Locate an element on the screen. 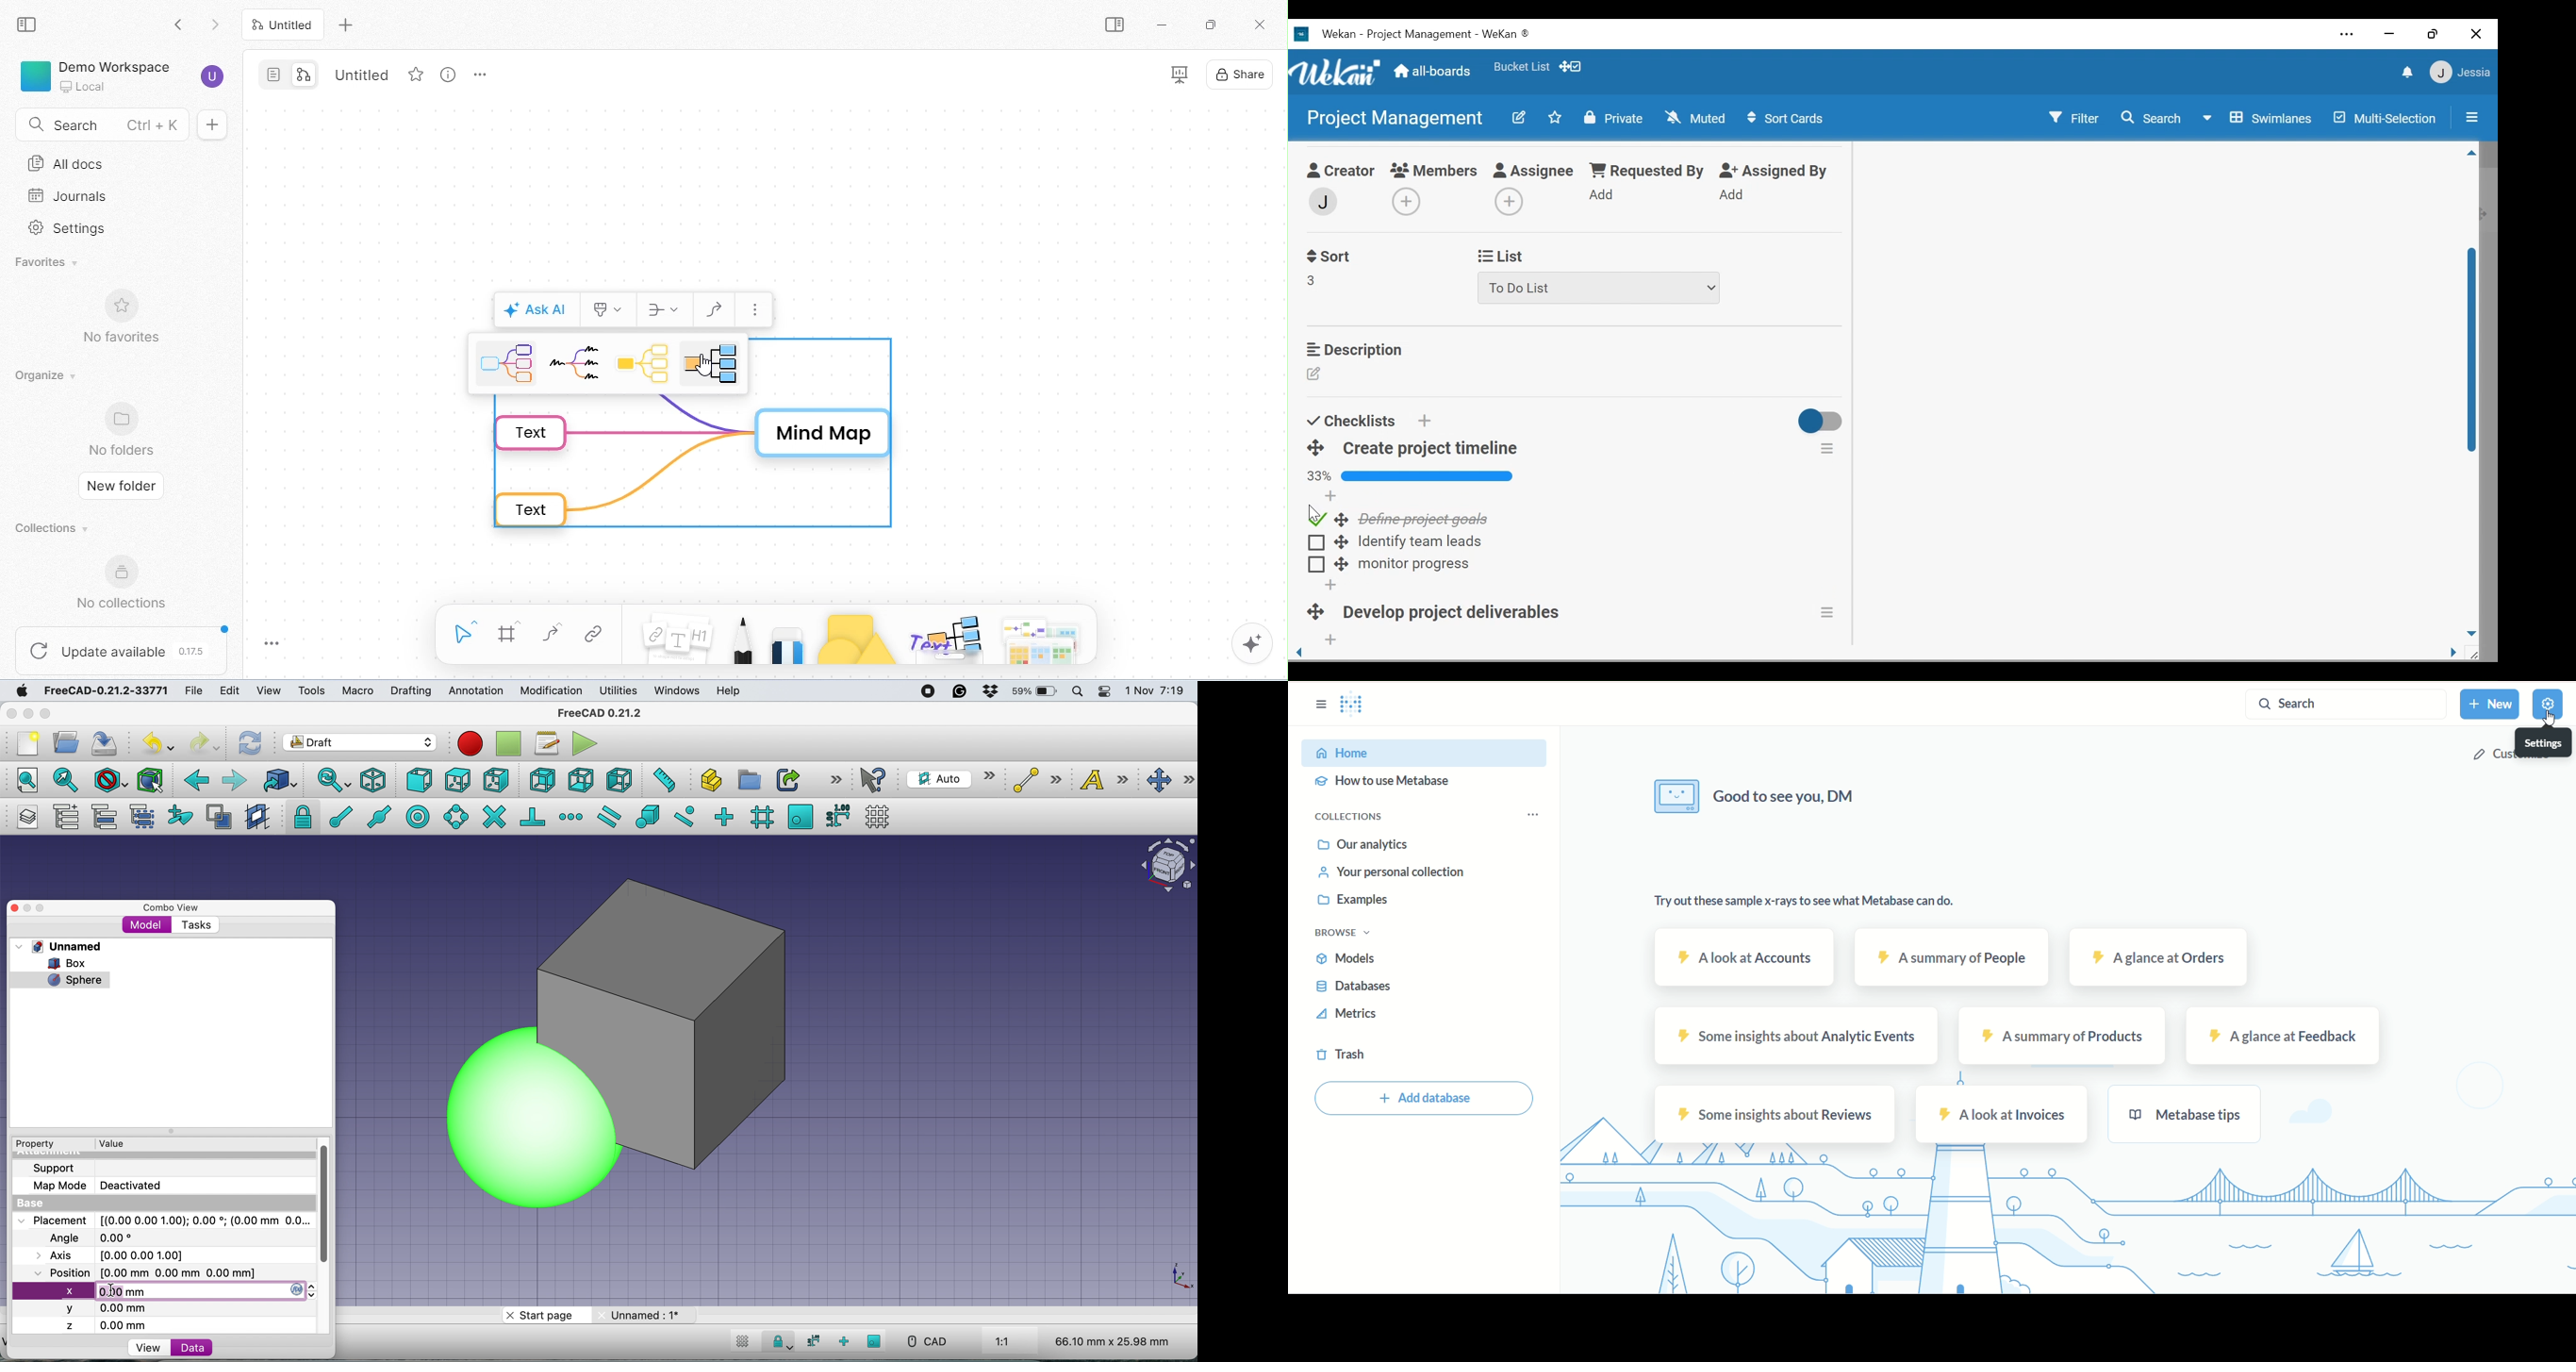 Image resolution: width=2576 pixels, height=1372 pixels. snap center is located at coordinates (419, 816).